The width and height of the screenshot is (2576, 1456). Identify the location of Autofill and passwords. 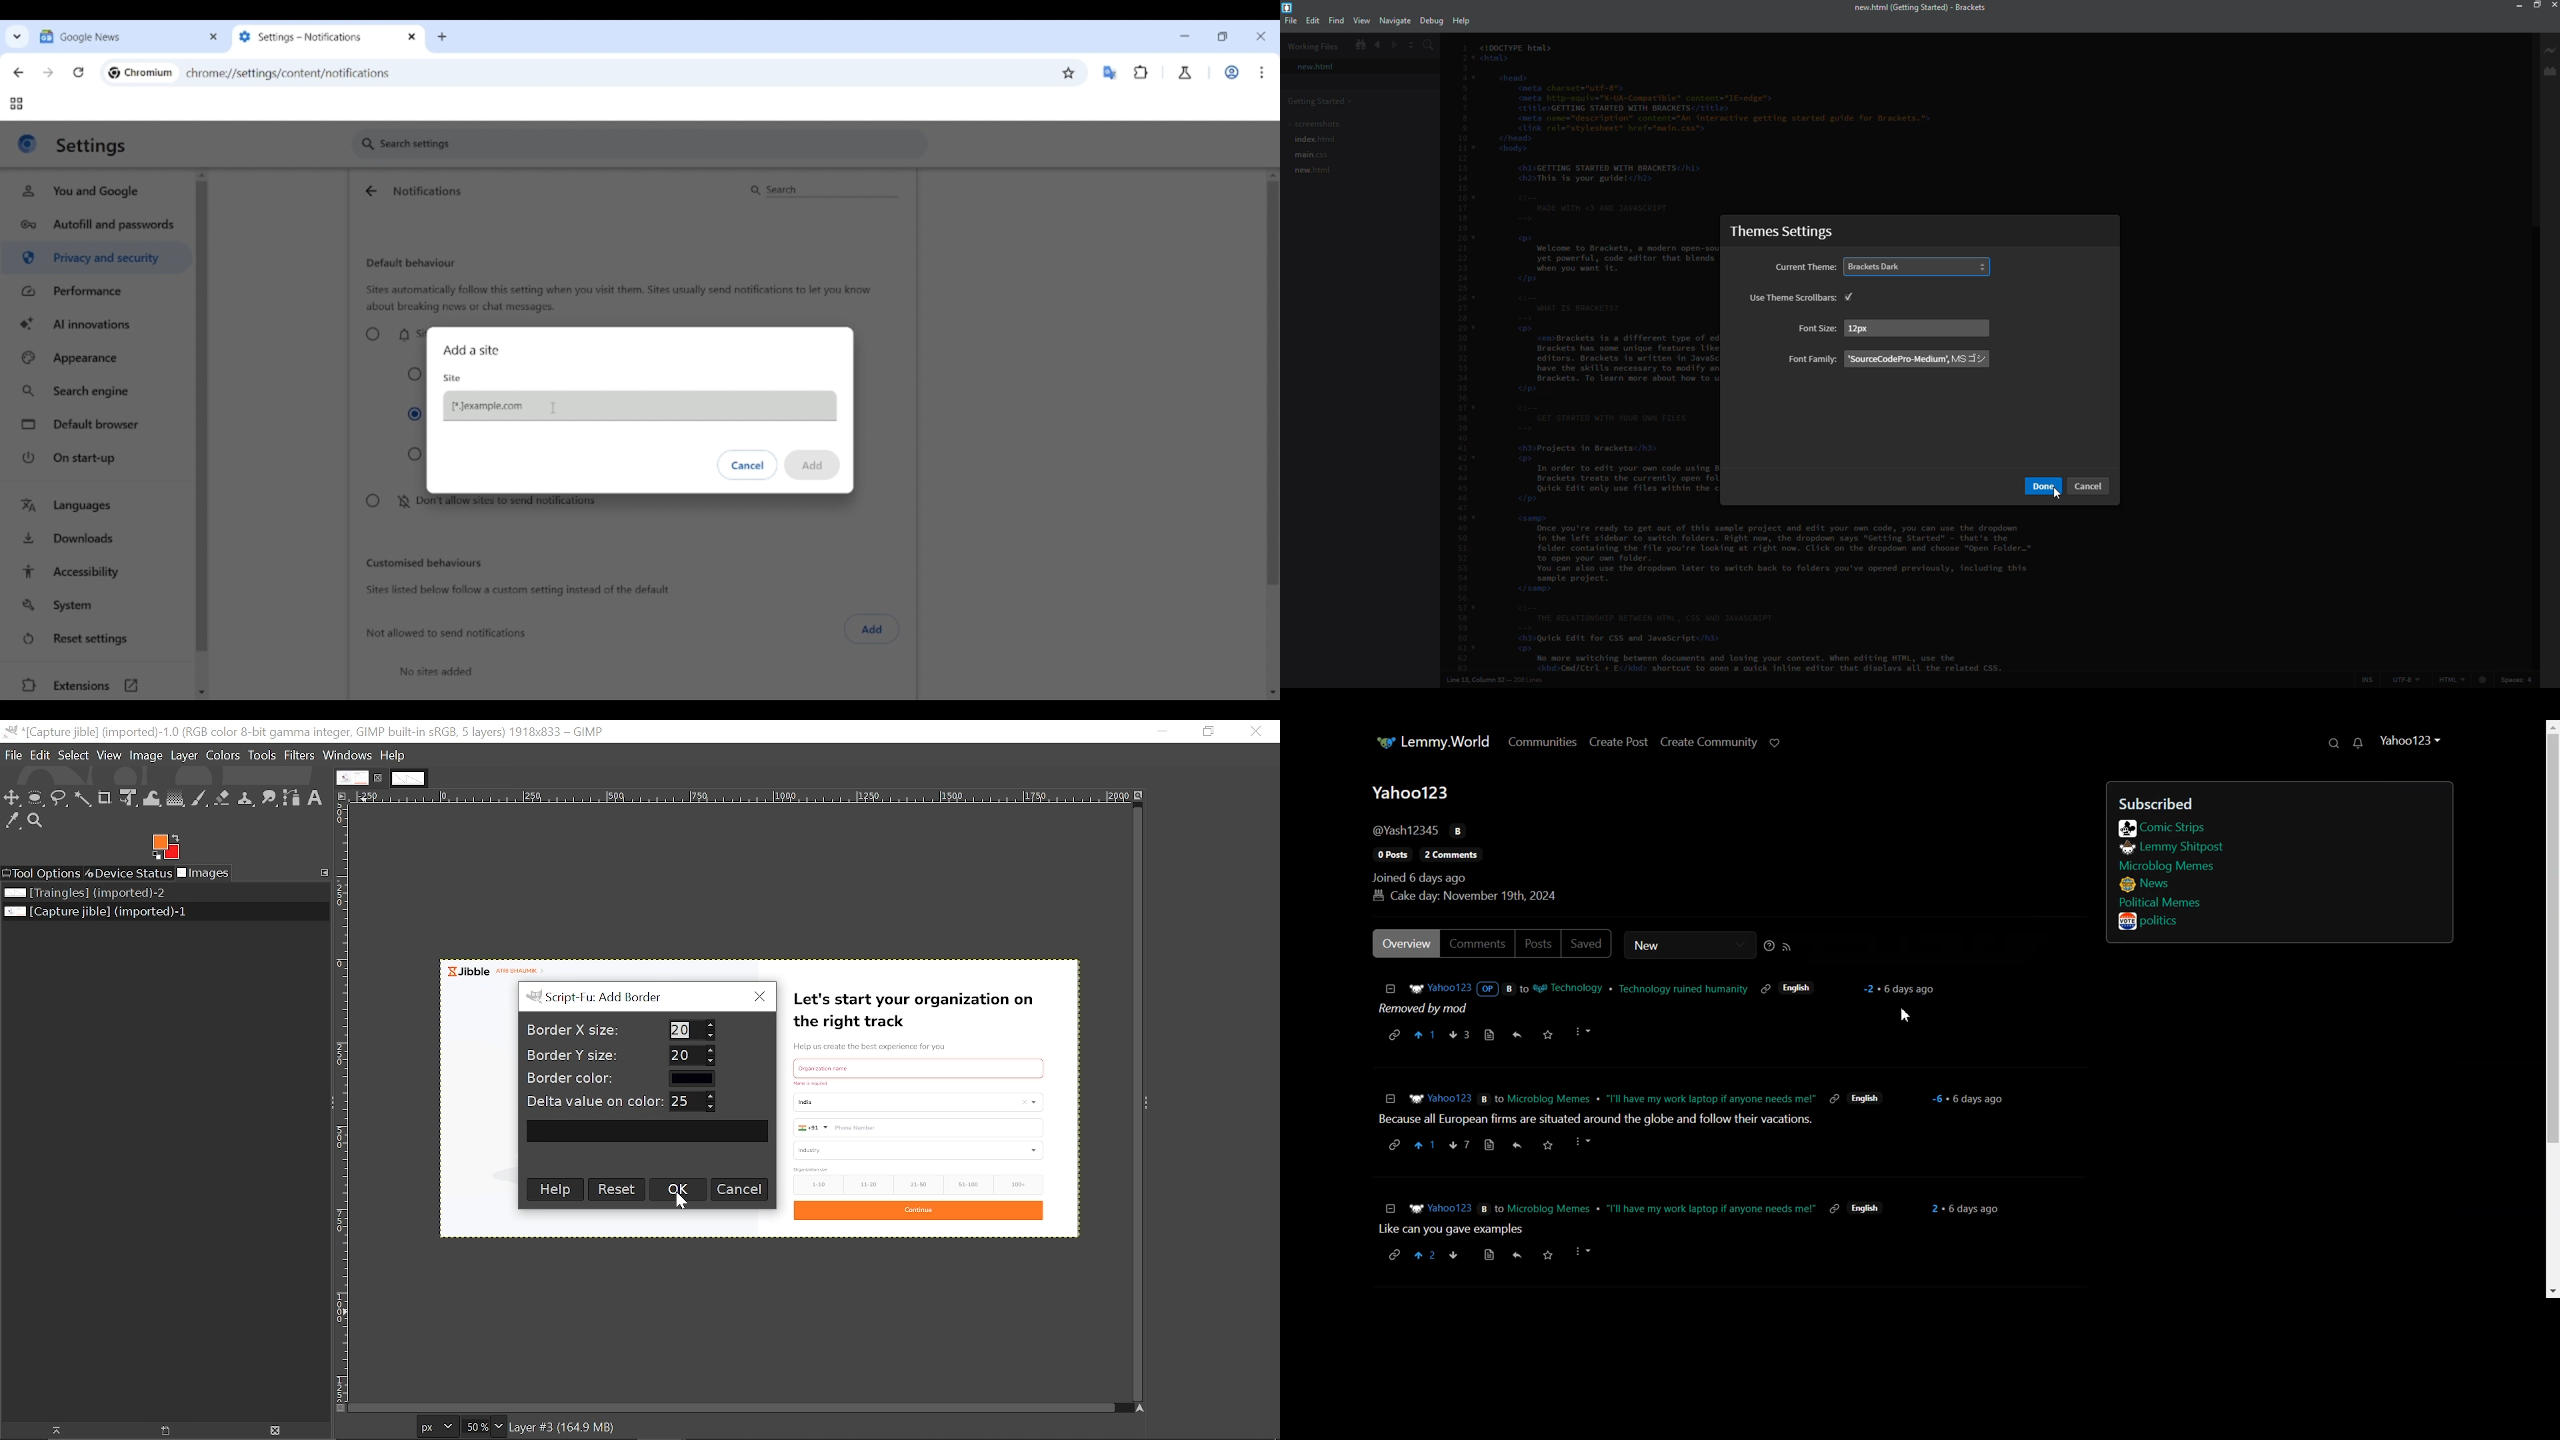
(99, 225).